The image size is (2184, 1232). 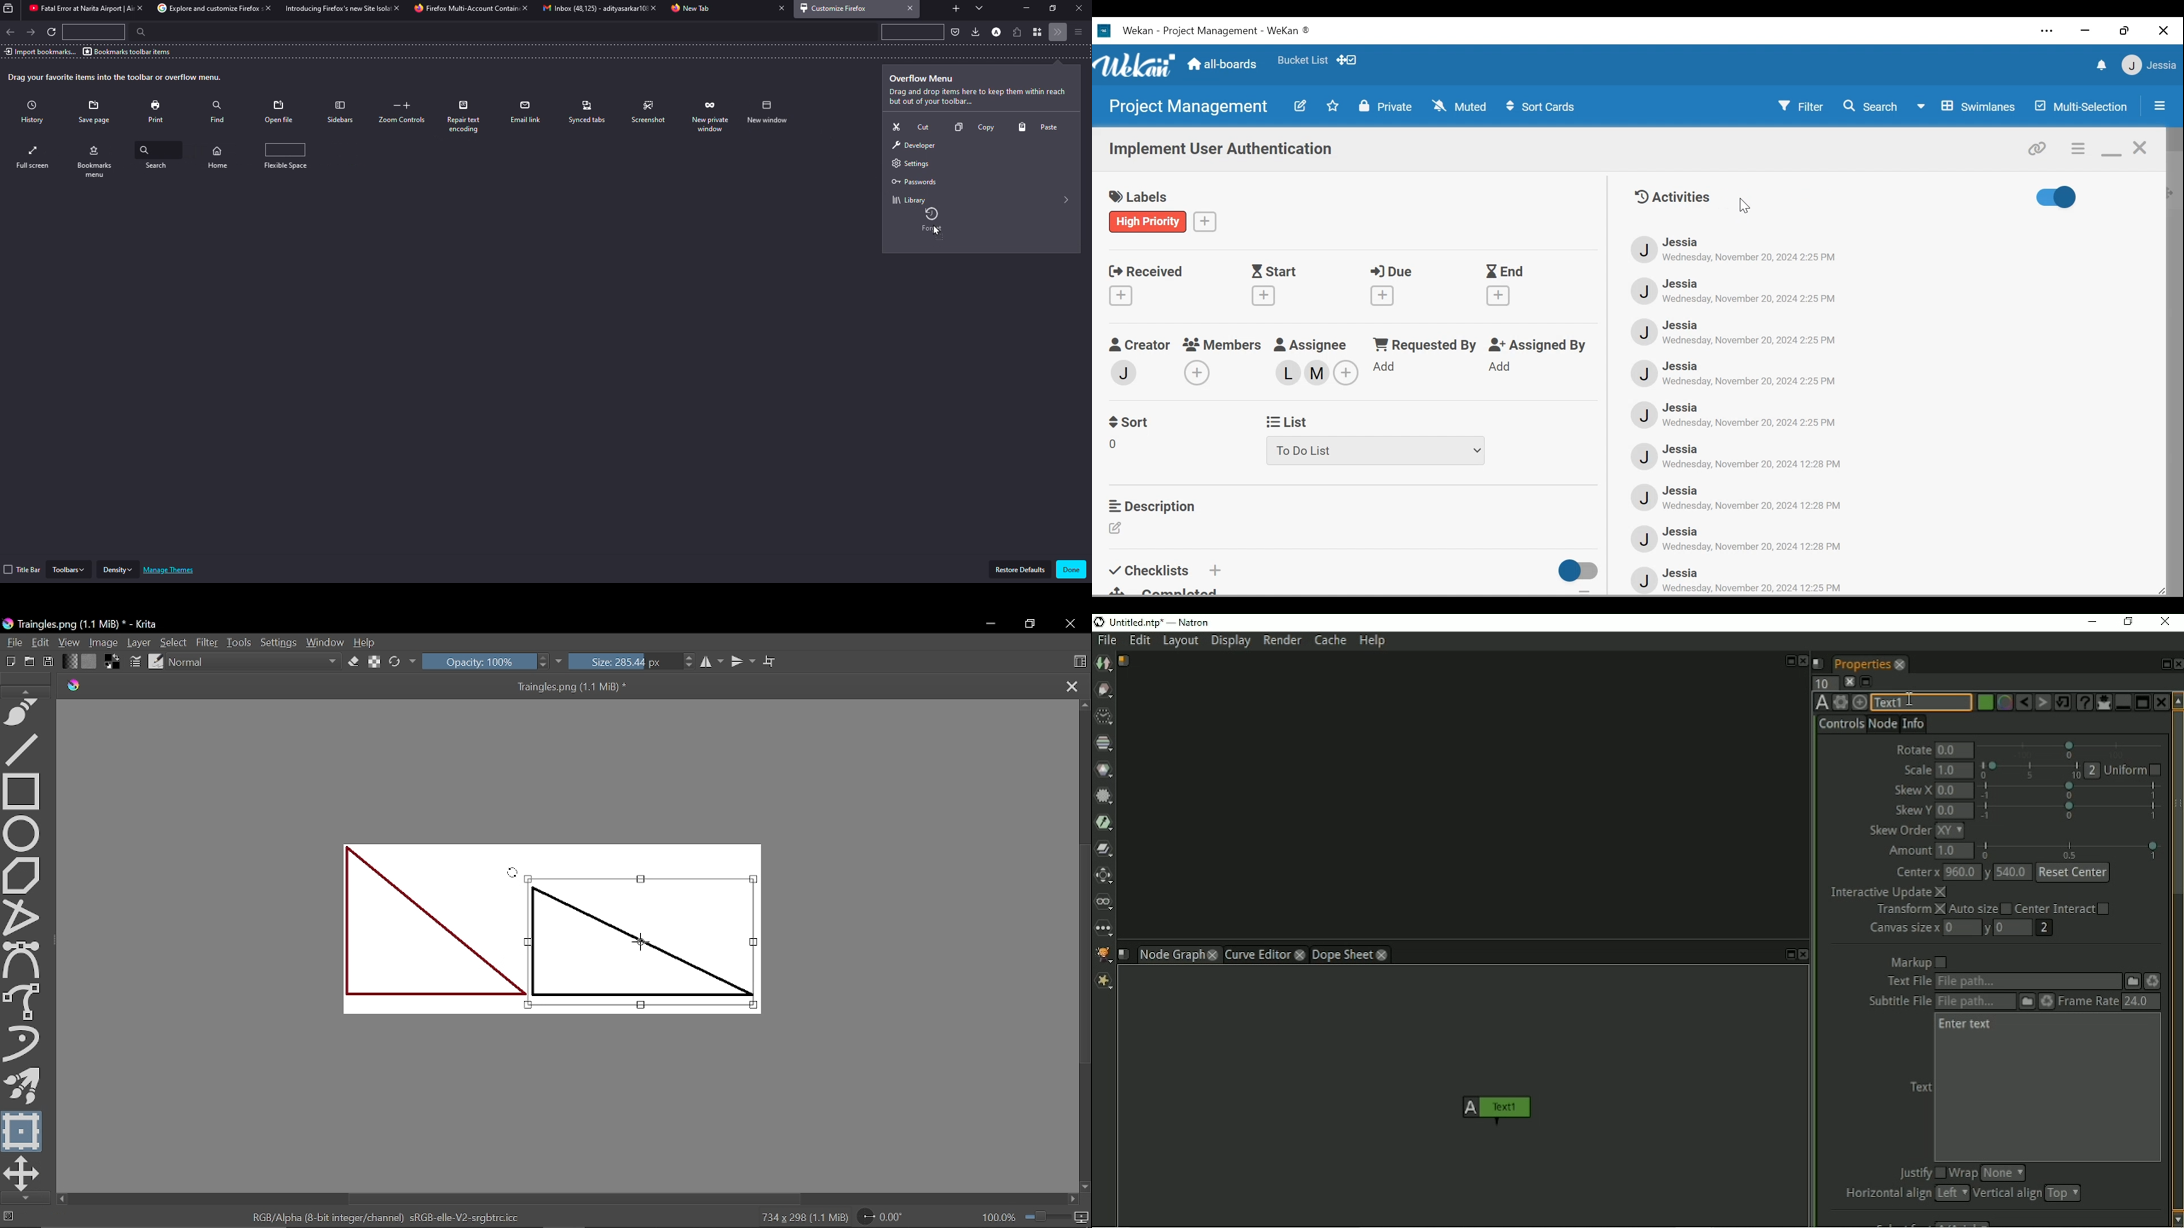 What do you see at coordinates (889, 1216) in the screenshot?
I see `Rotate` at bounding box center [889, 1216].